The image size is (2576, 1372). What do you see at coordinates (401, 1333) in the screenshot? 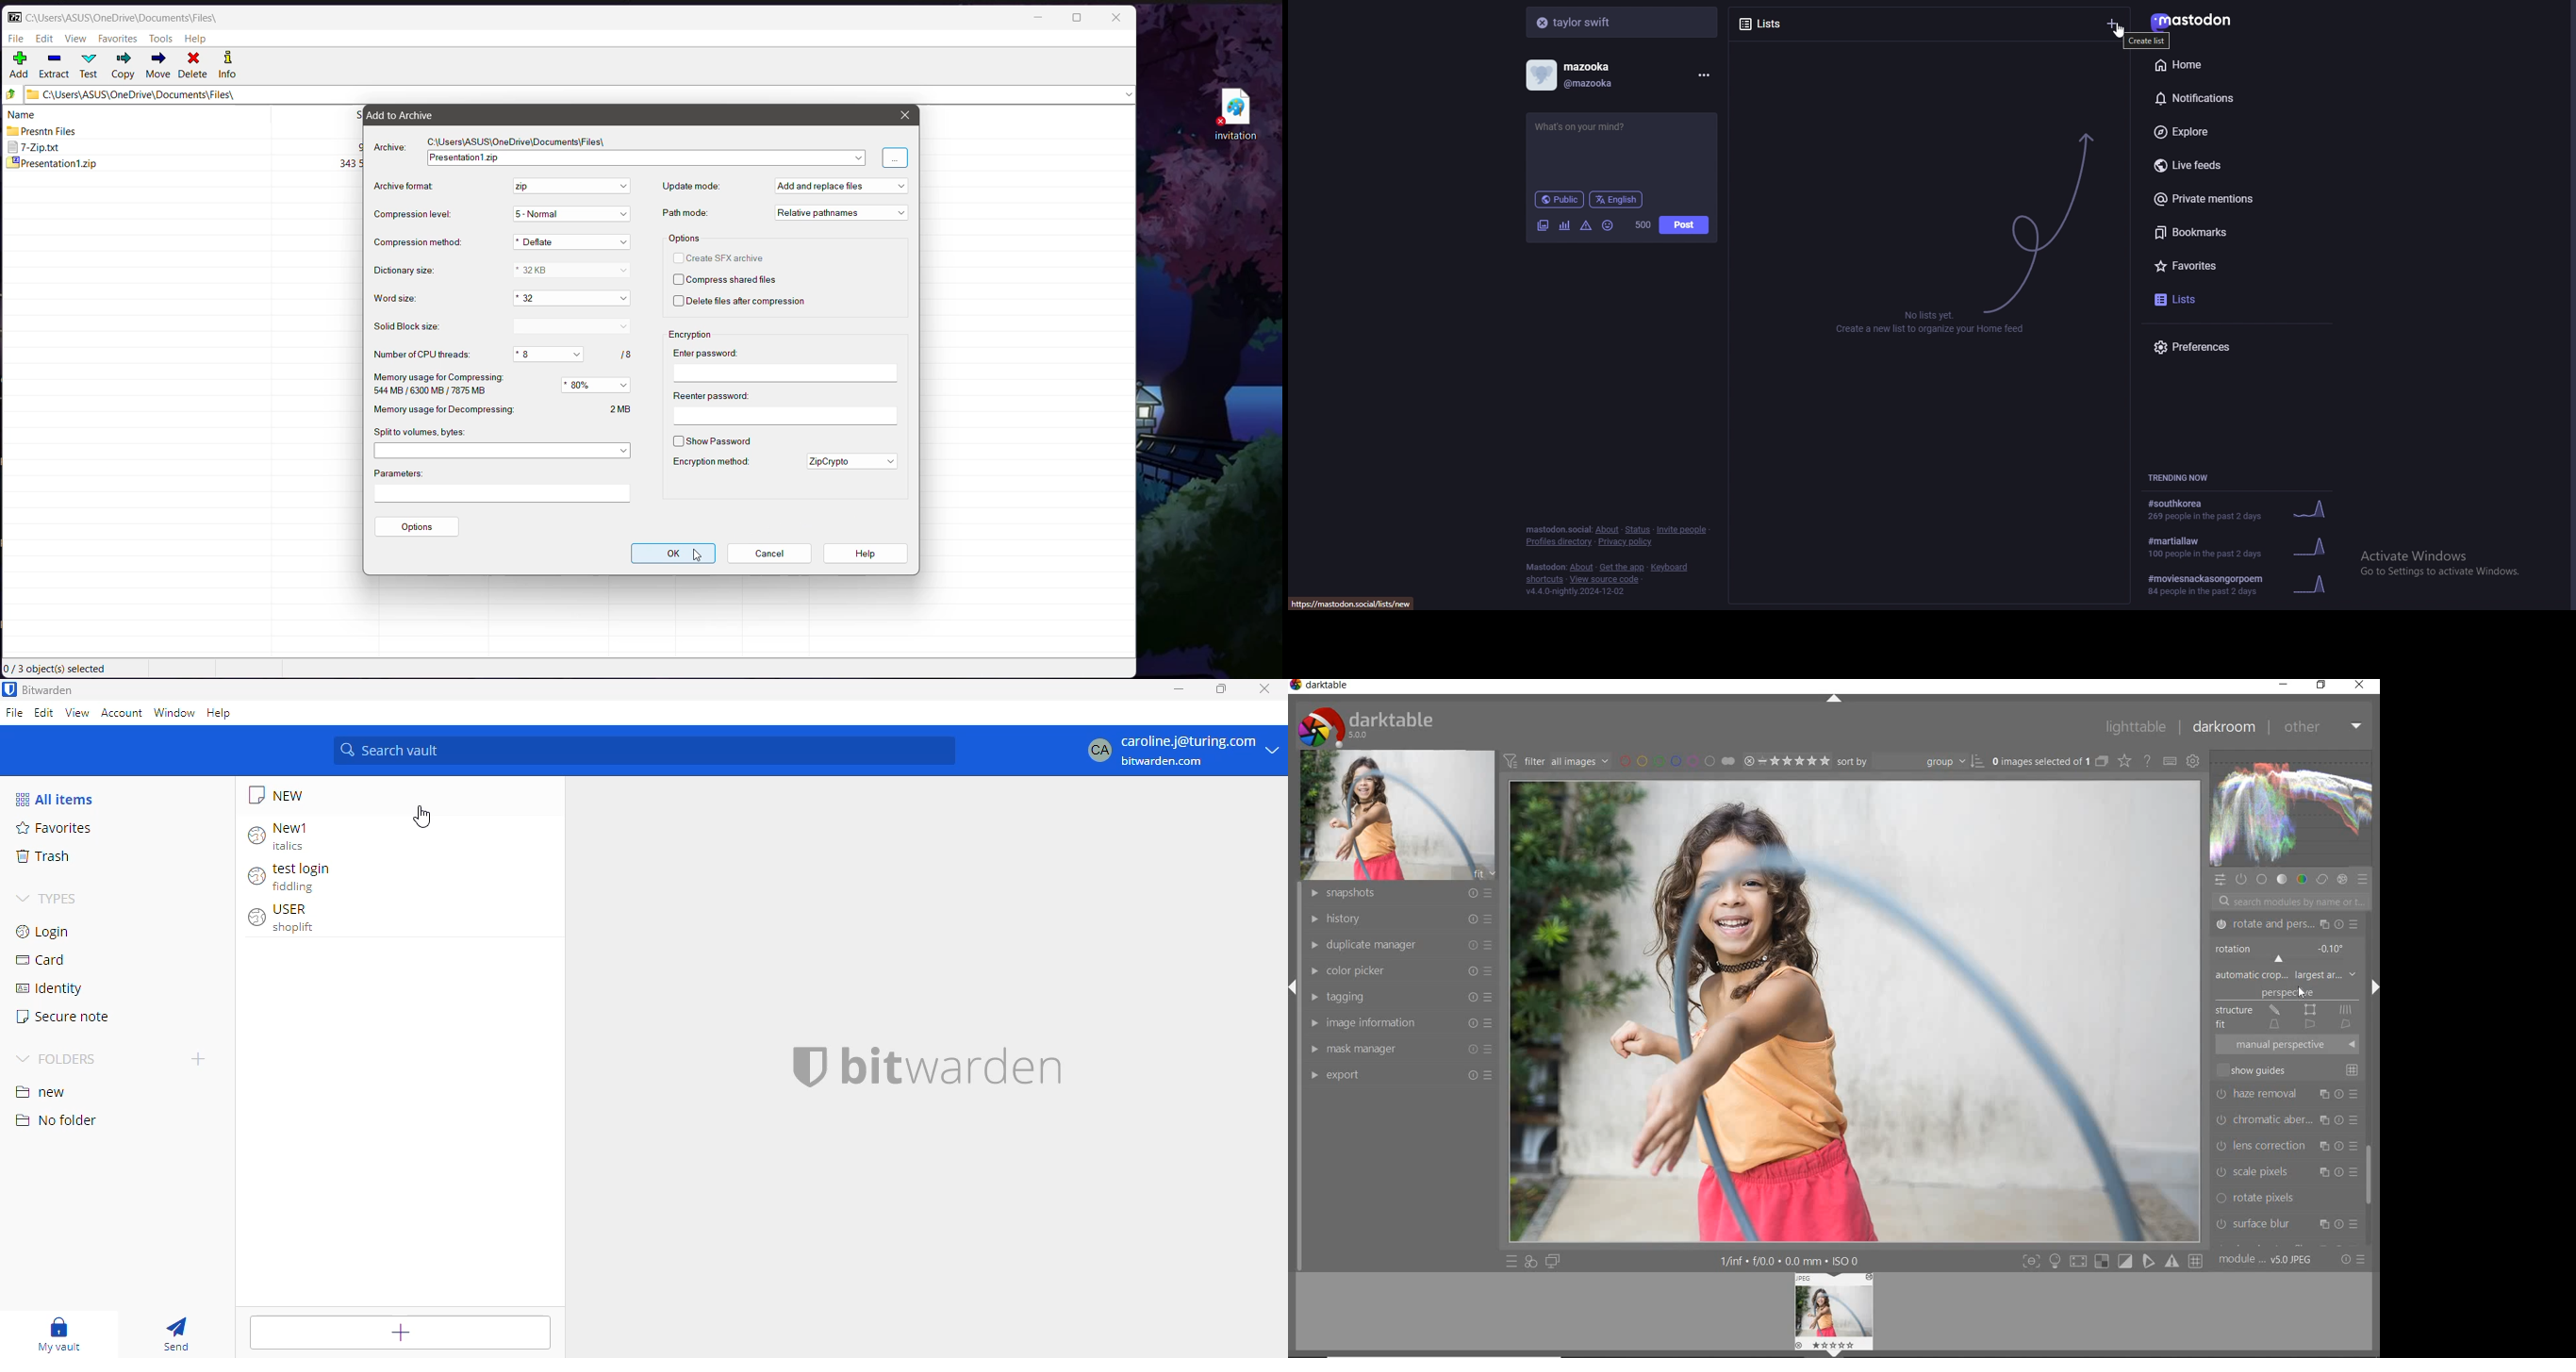
I see `add item` at bounding box center [401, 1333].